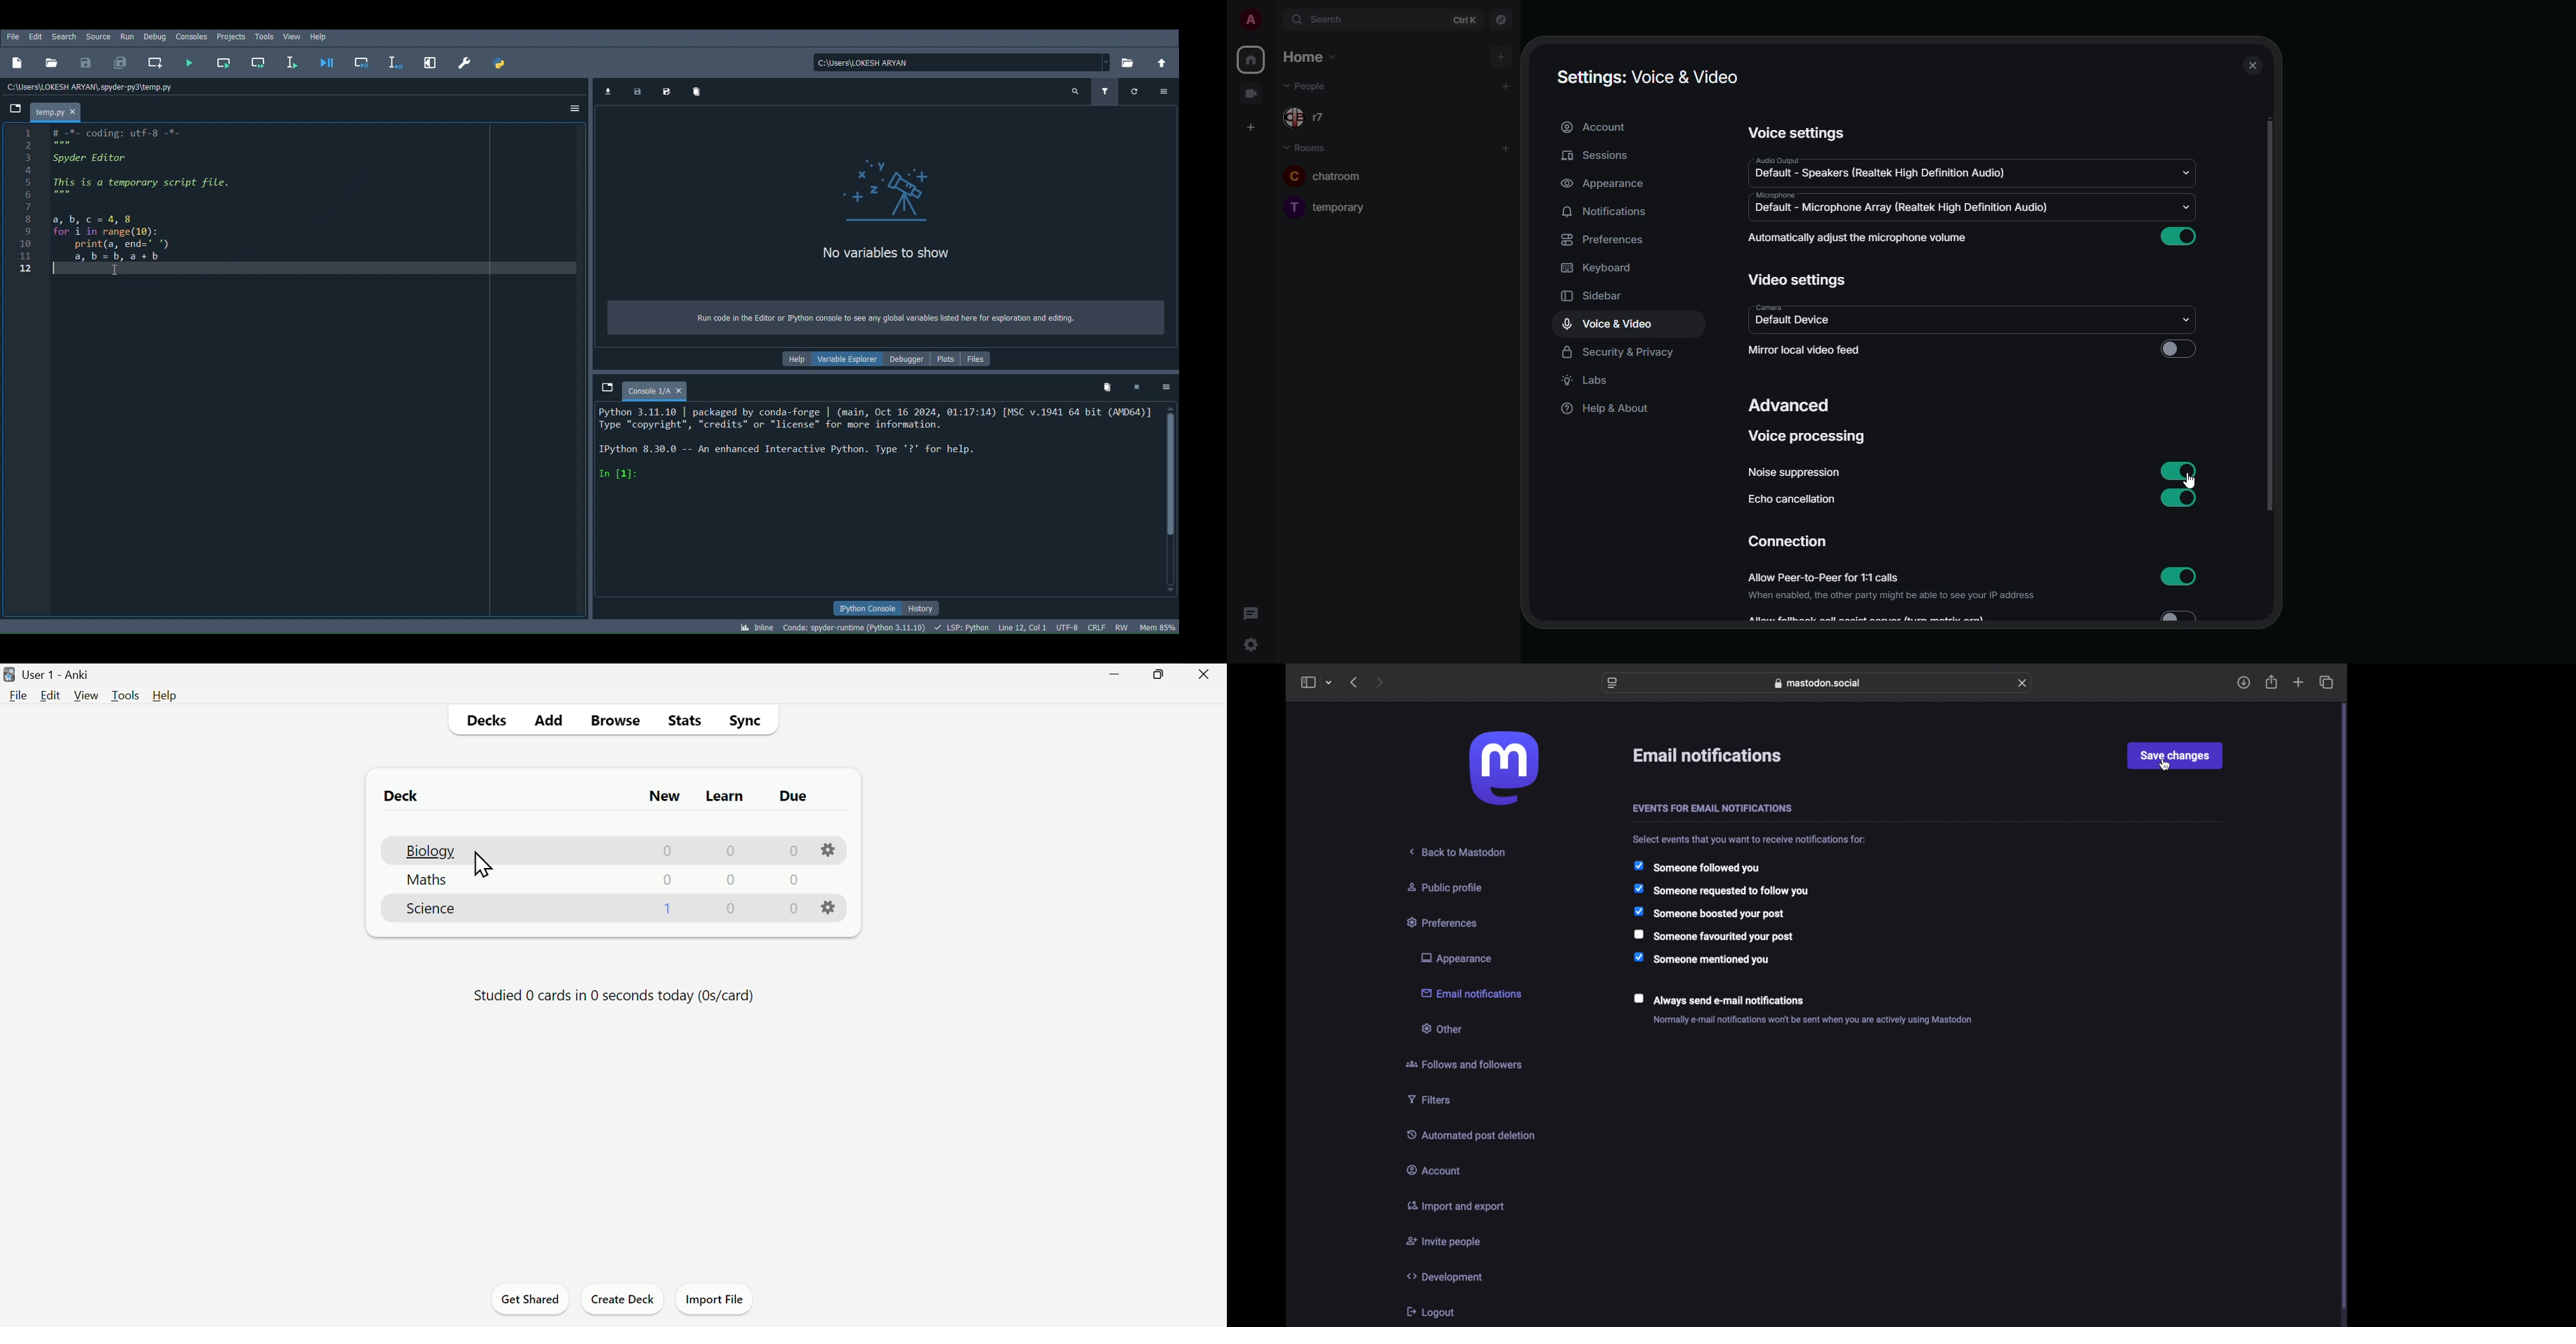  I want to click on add, so click(1505, 148).